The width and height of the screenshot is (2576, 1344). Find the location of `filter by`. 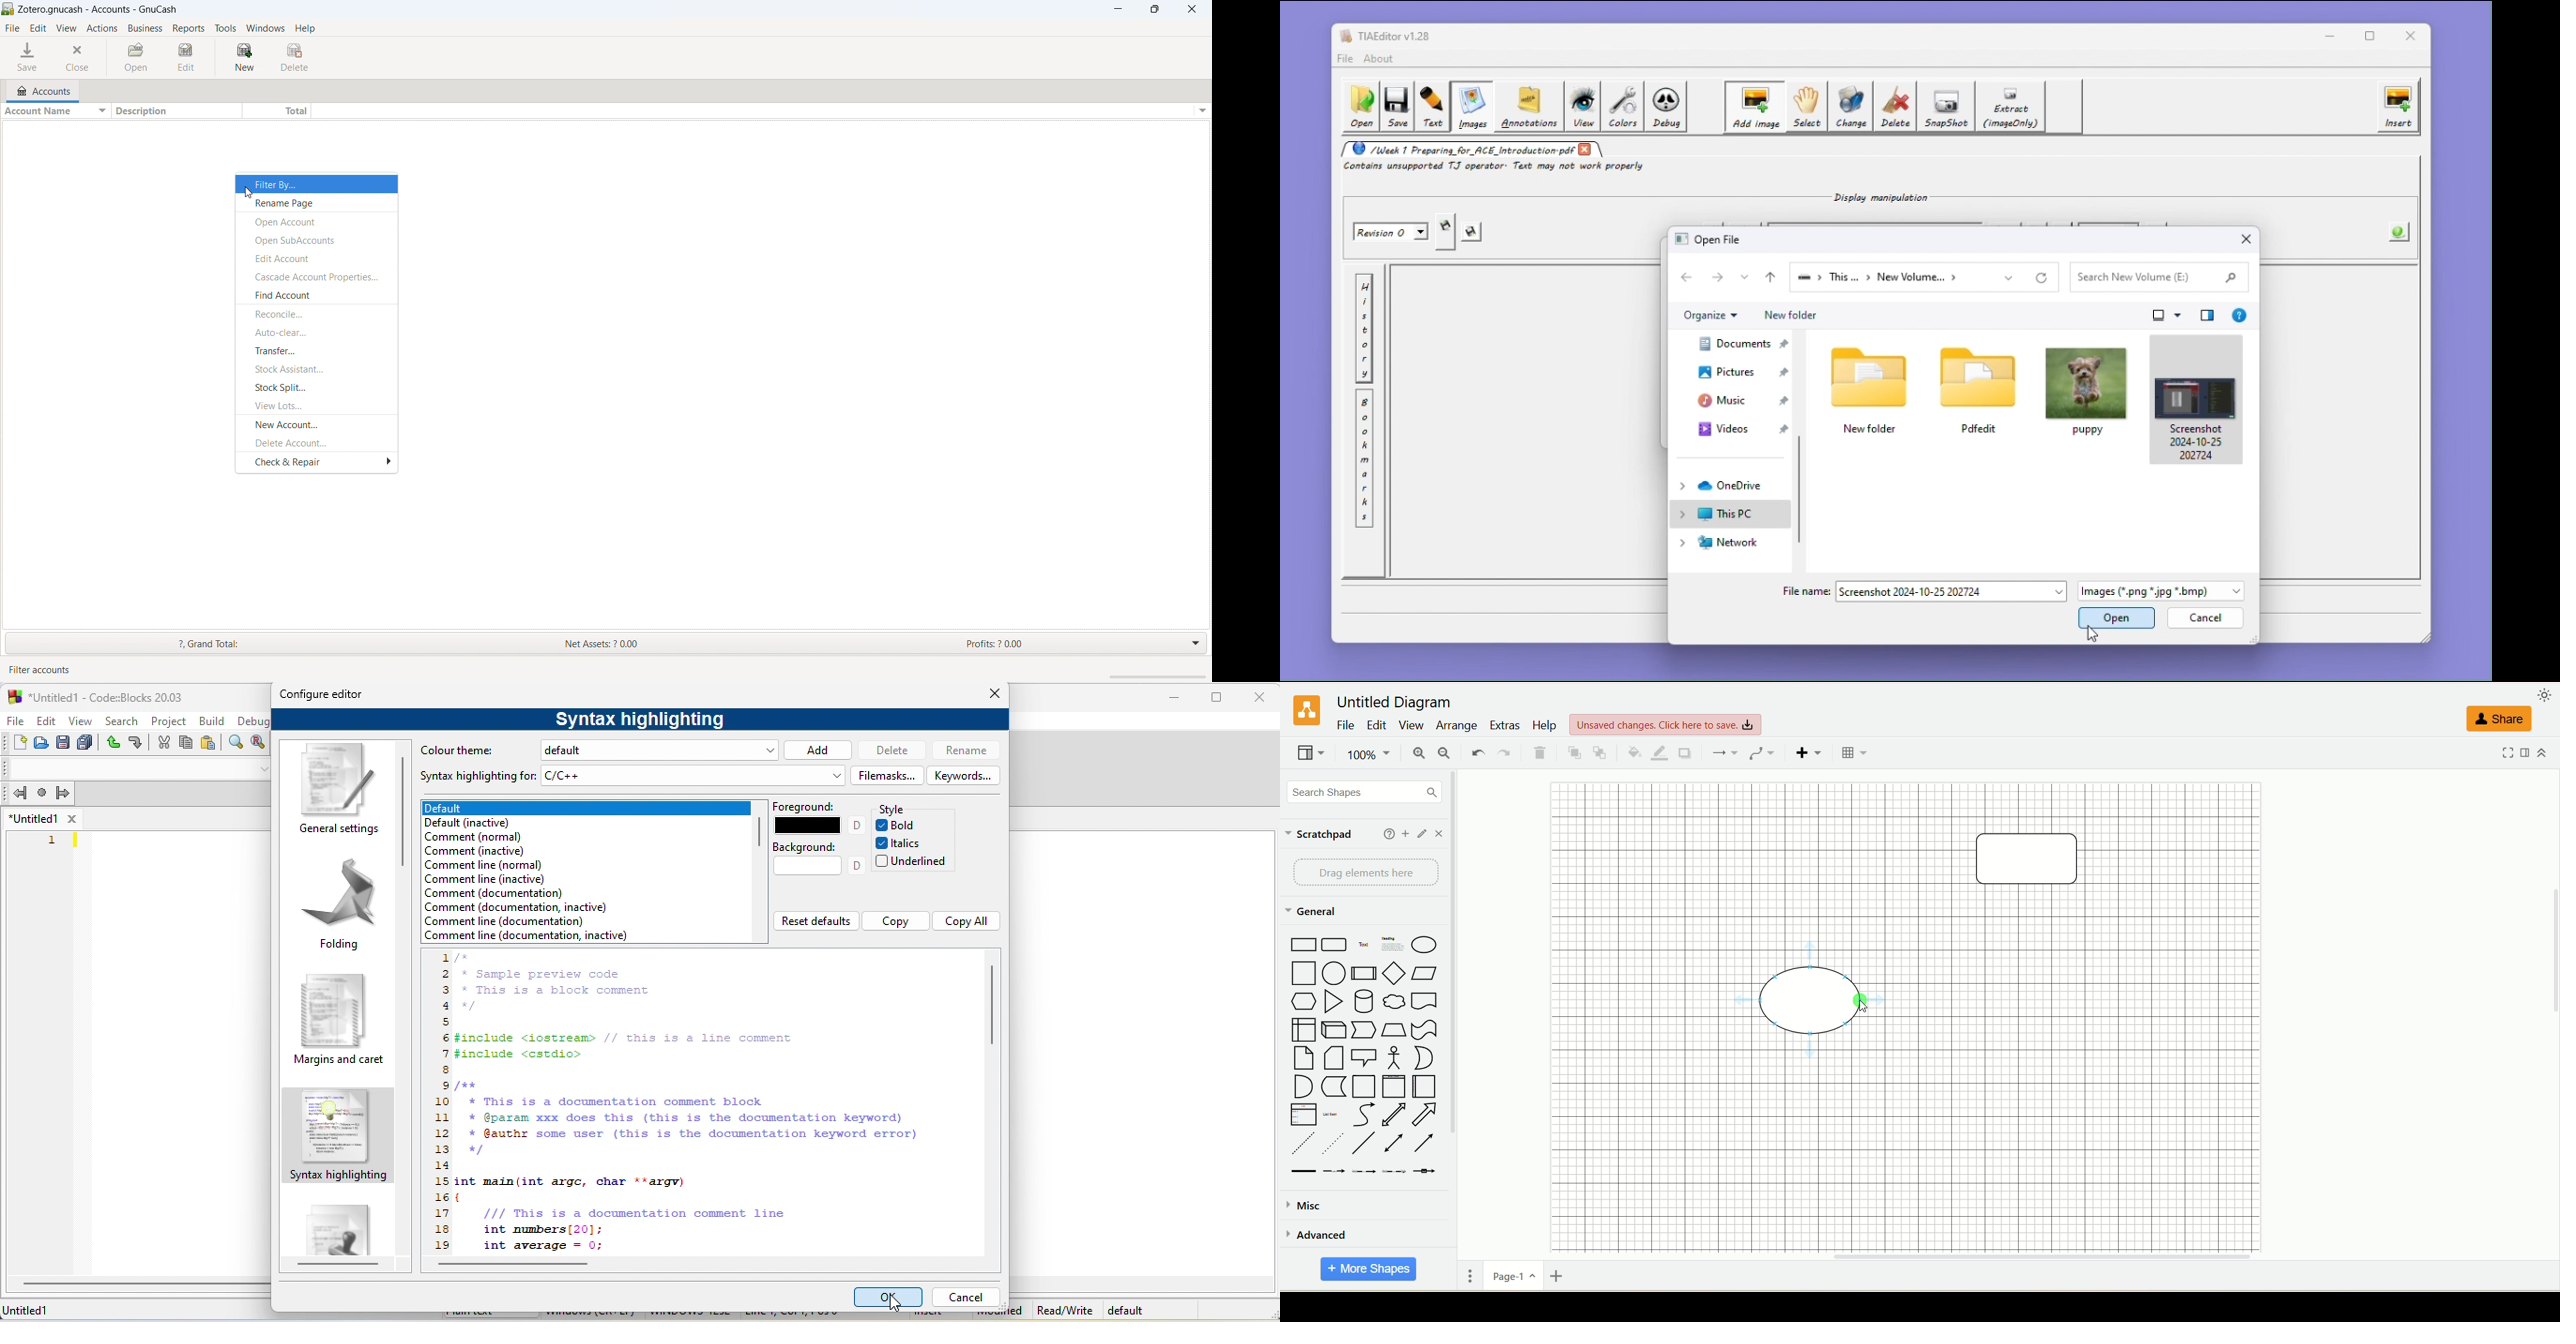

filter by is located at coordinates (317, 184).